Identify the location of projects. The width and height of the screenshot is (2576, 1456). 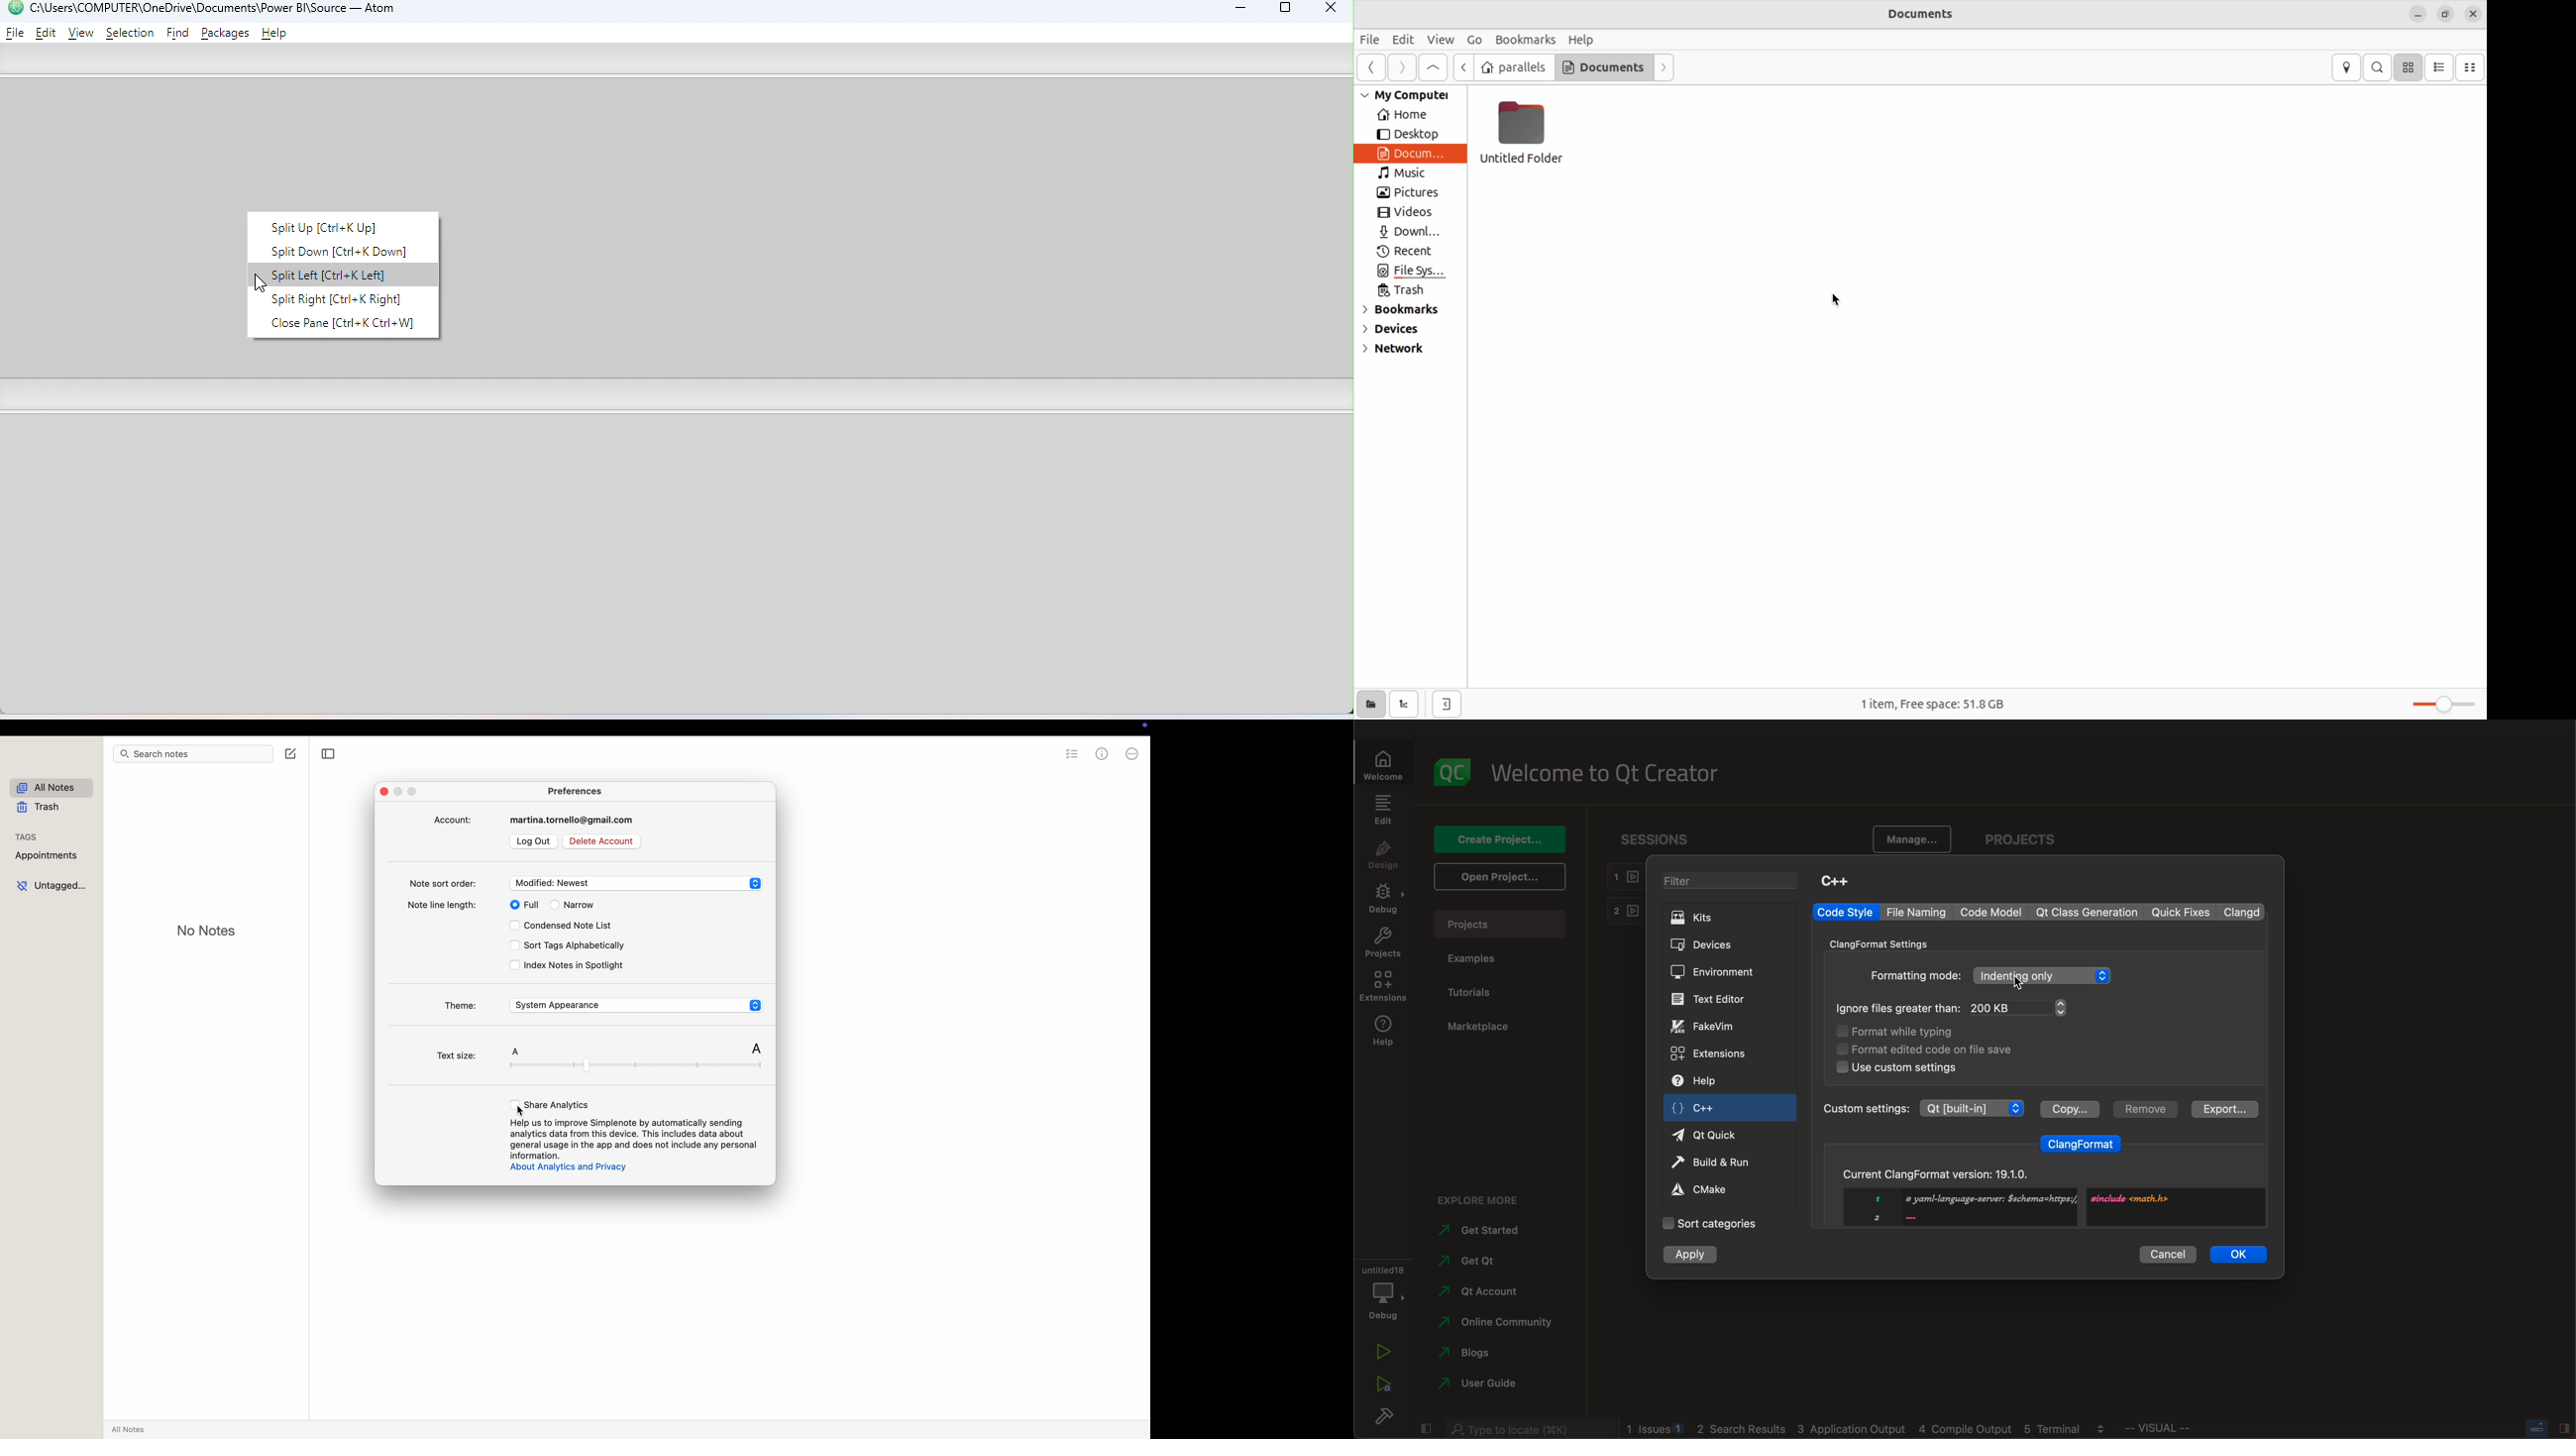
(2026, 841).